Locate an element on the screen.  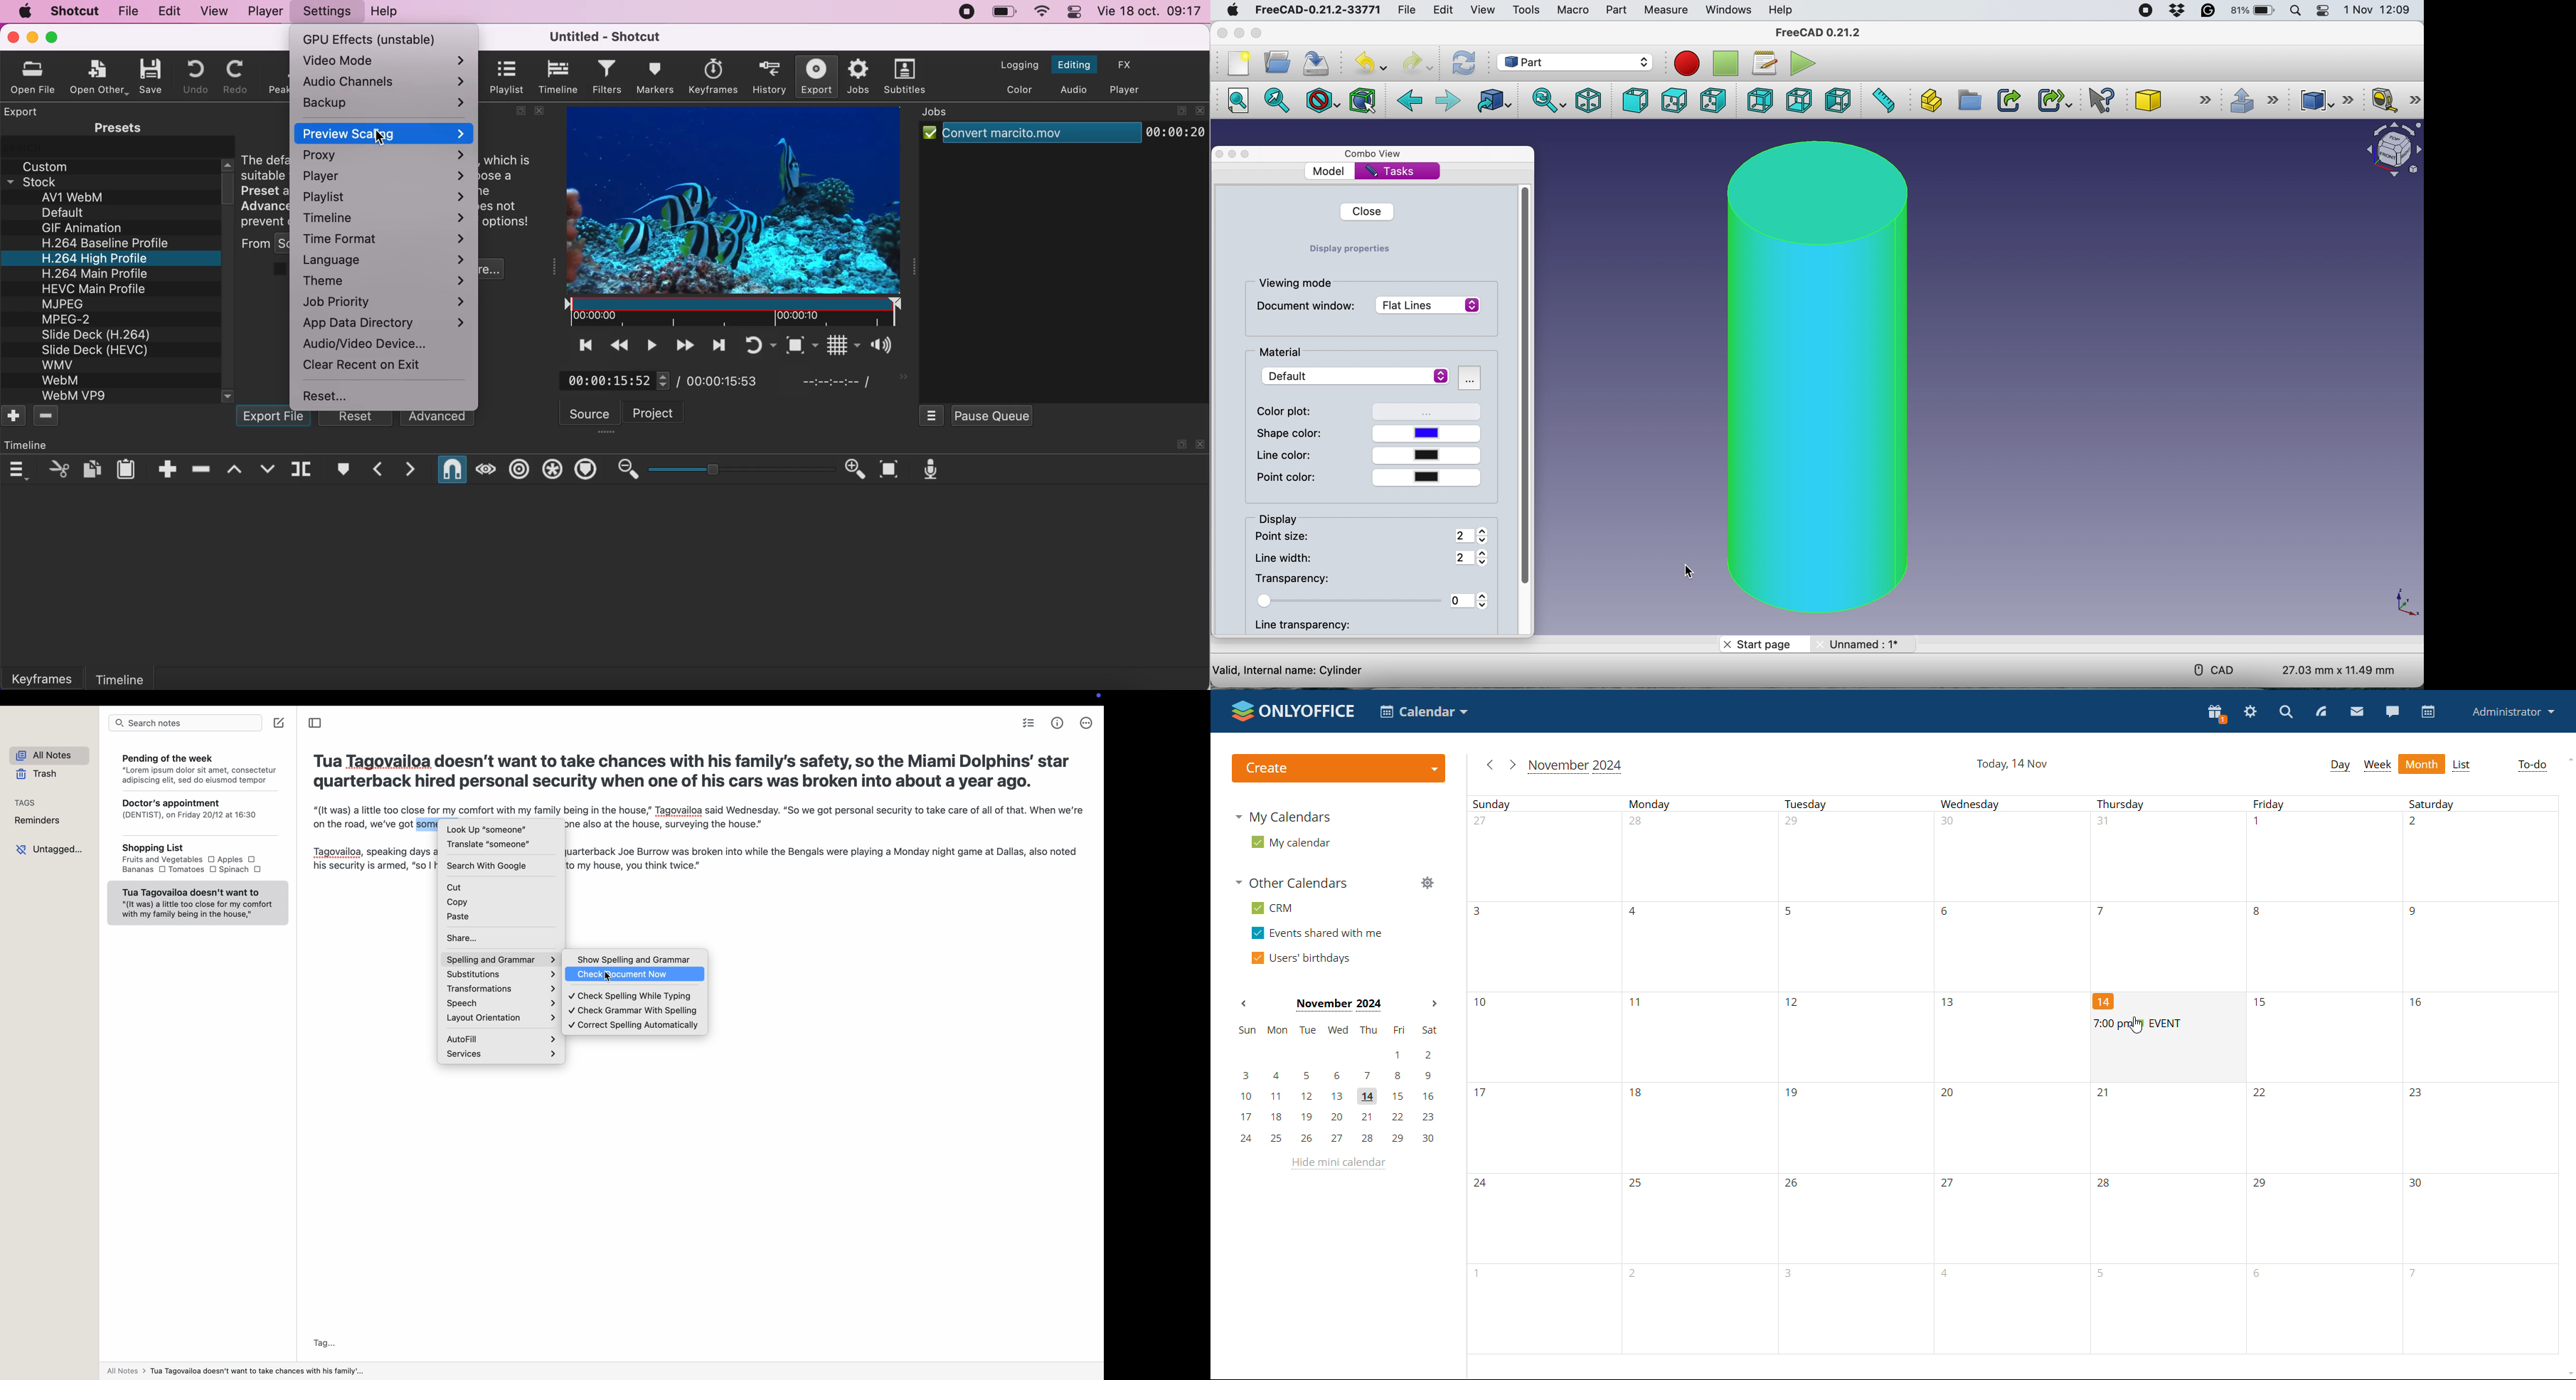
minimize is located at coordinates (33, 37).